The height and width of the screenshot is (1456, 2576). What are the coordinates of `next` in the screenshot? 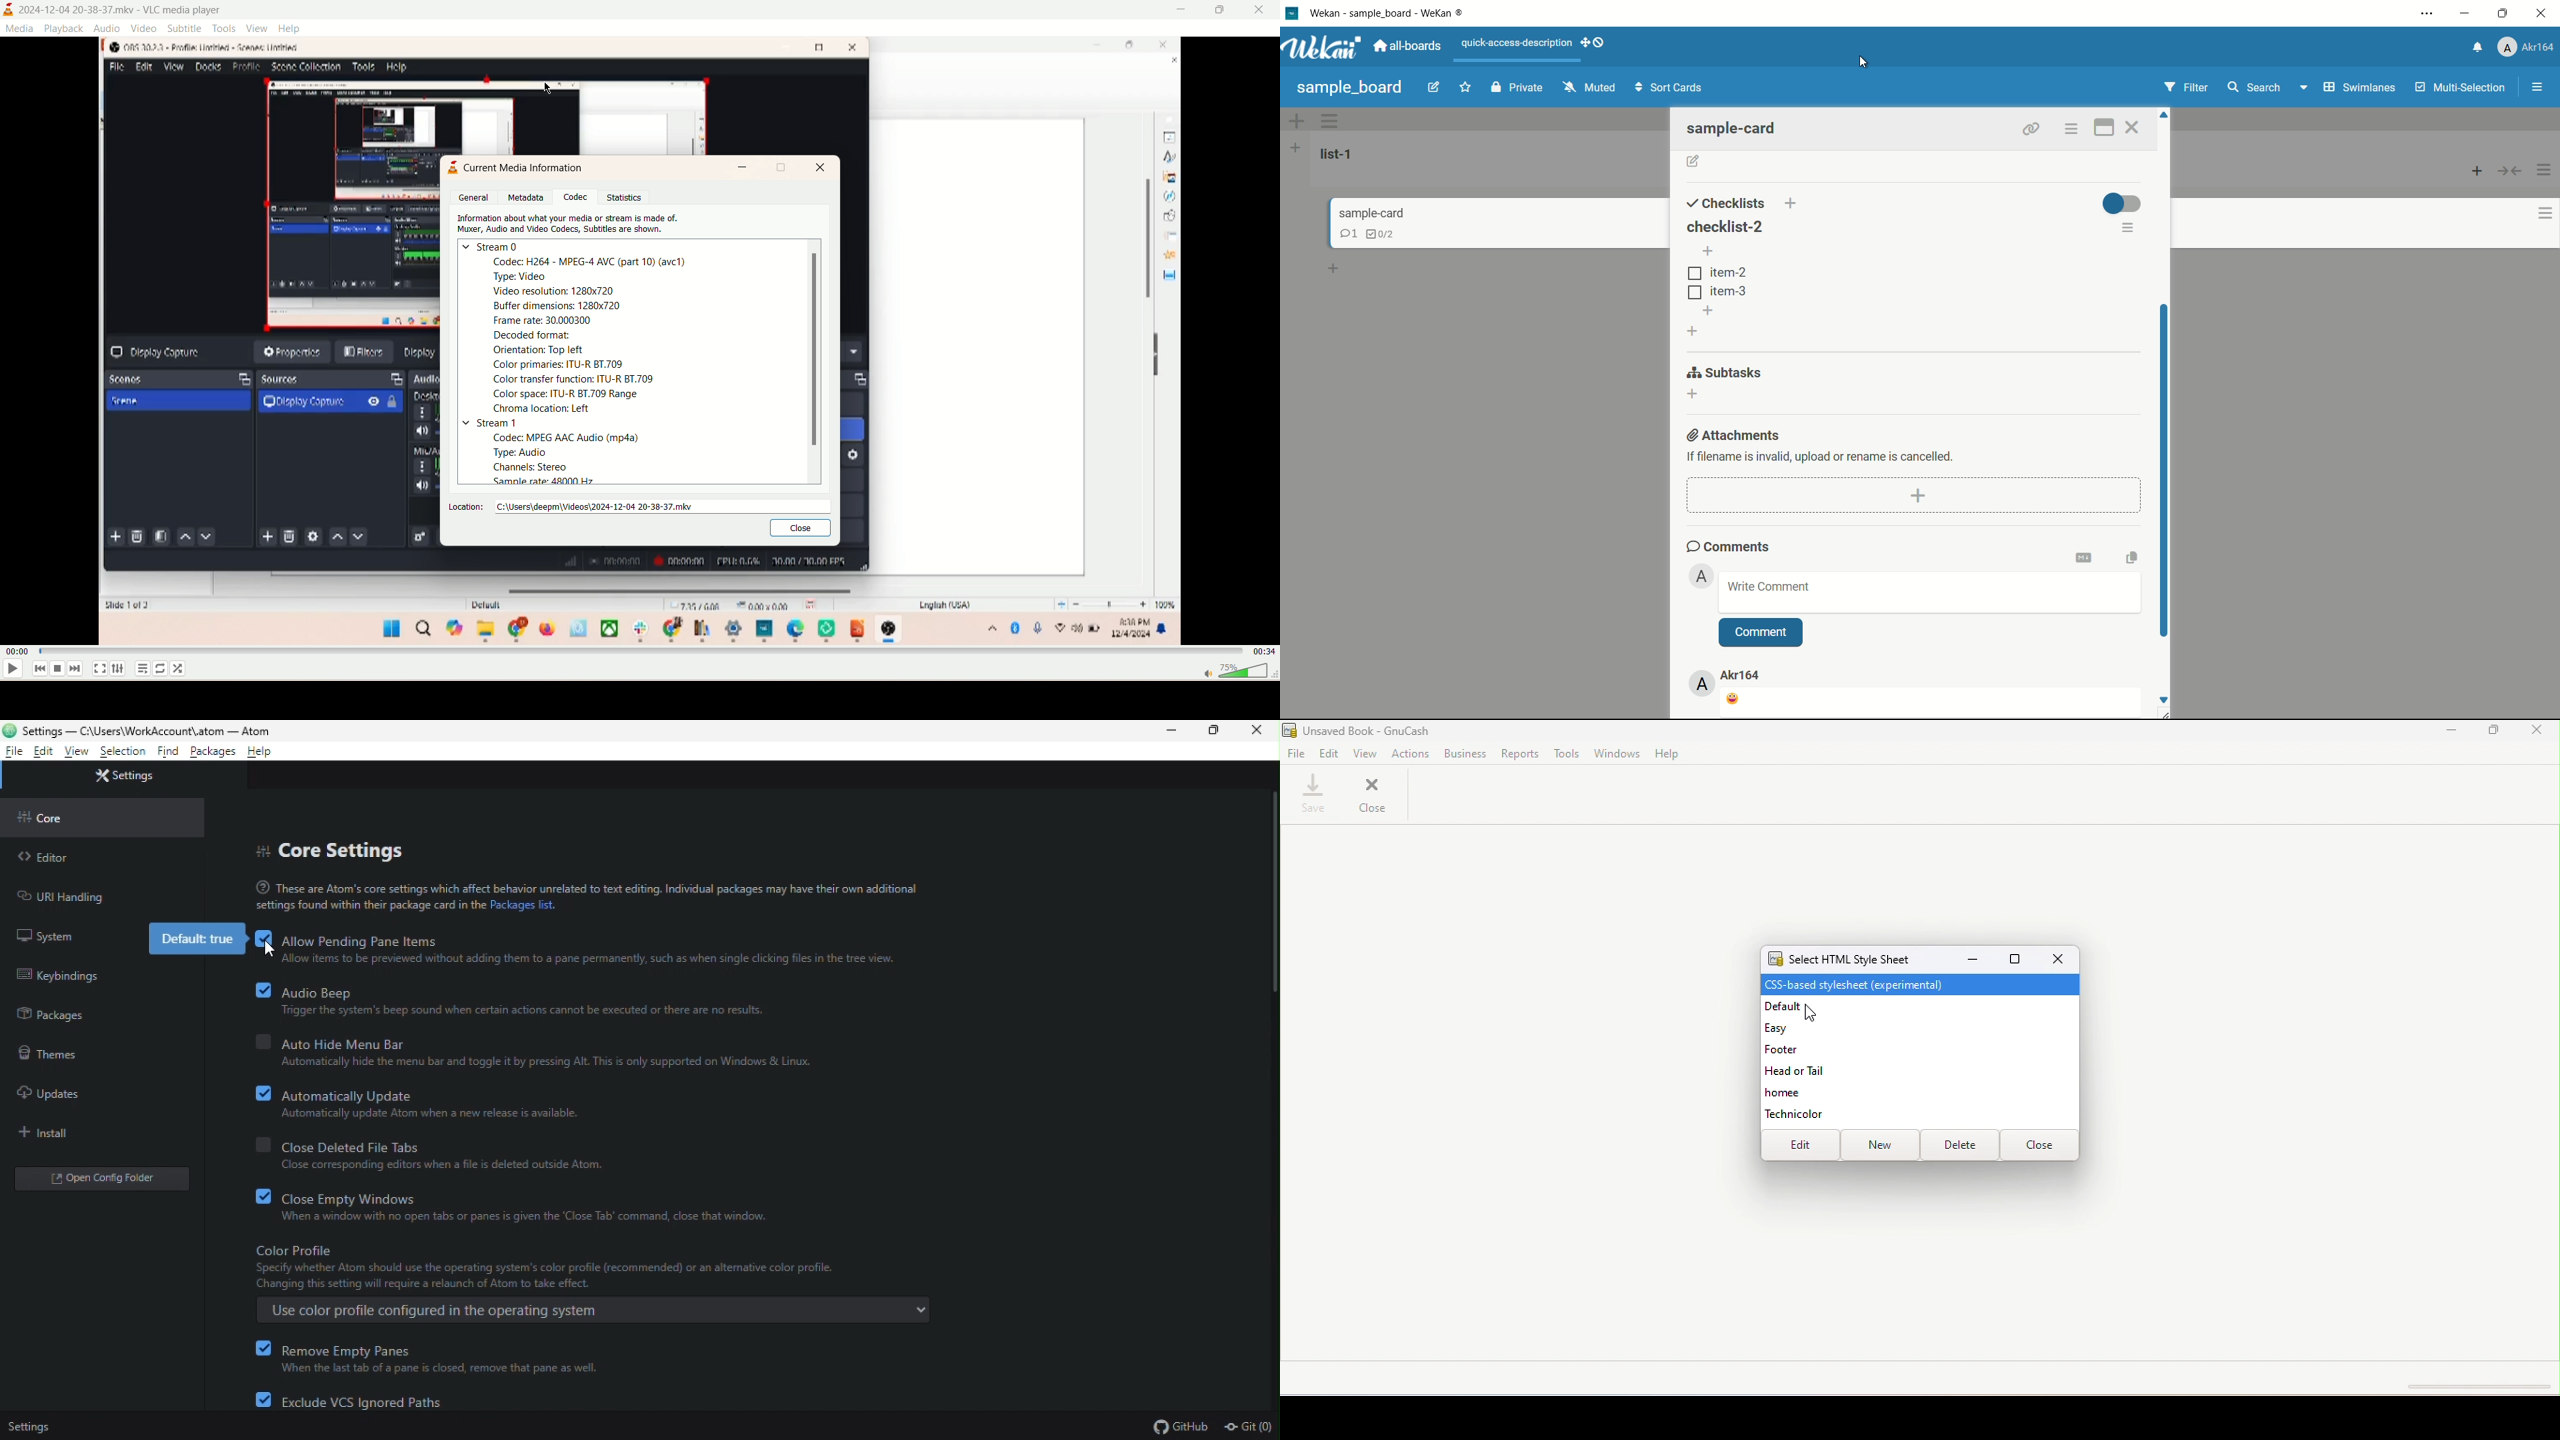 It's located at (77, 669).